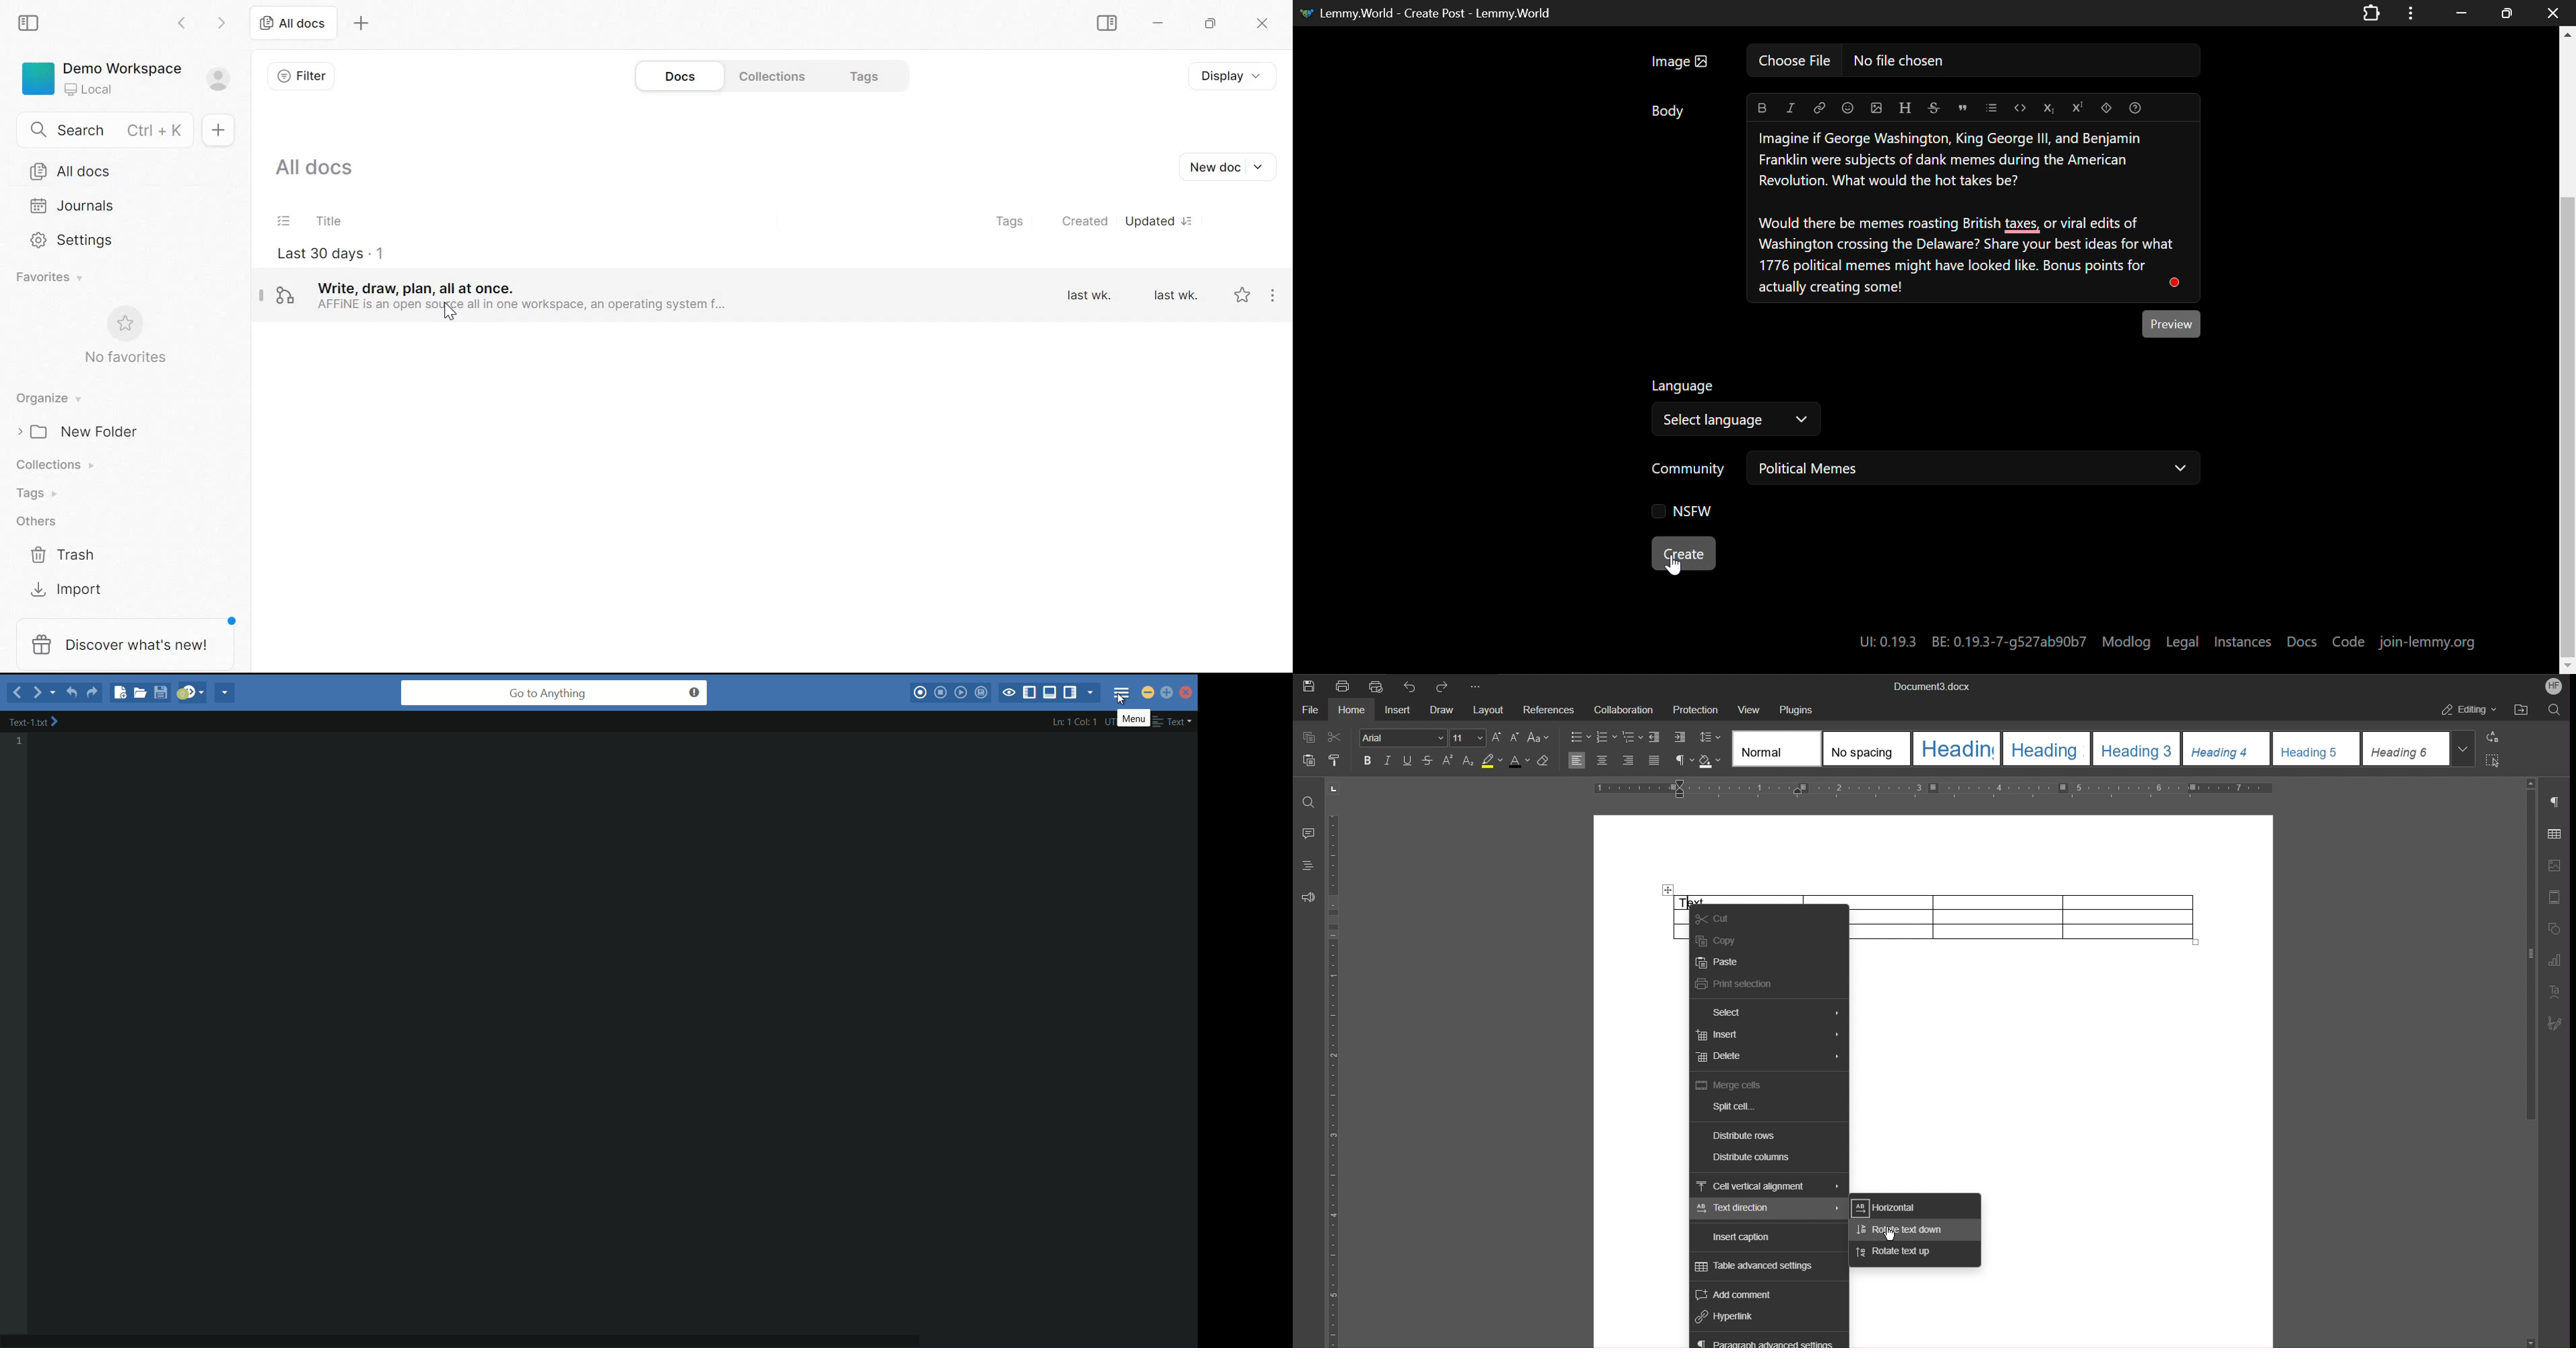  I want to click on Edgeless mode, so click(286, 296).